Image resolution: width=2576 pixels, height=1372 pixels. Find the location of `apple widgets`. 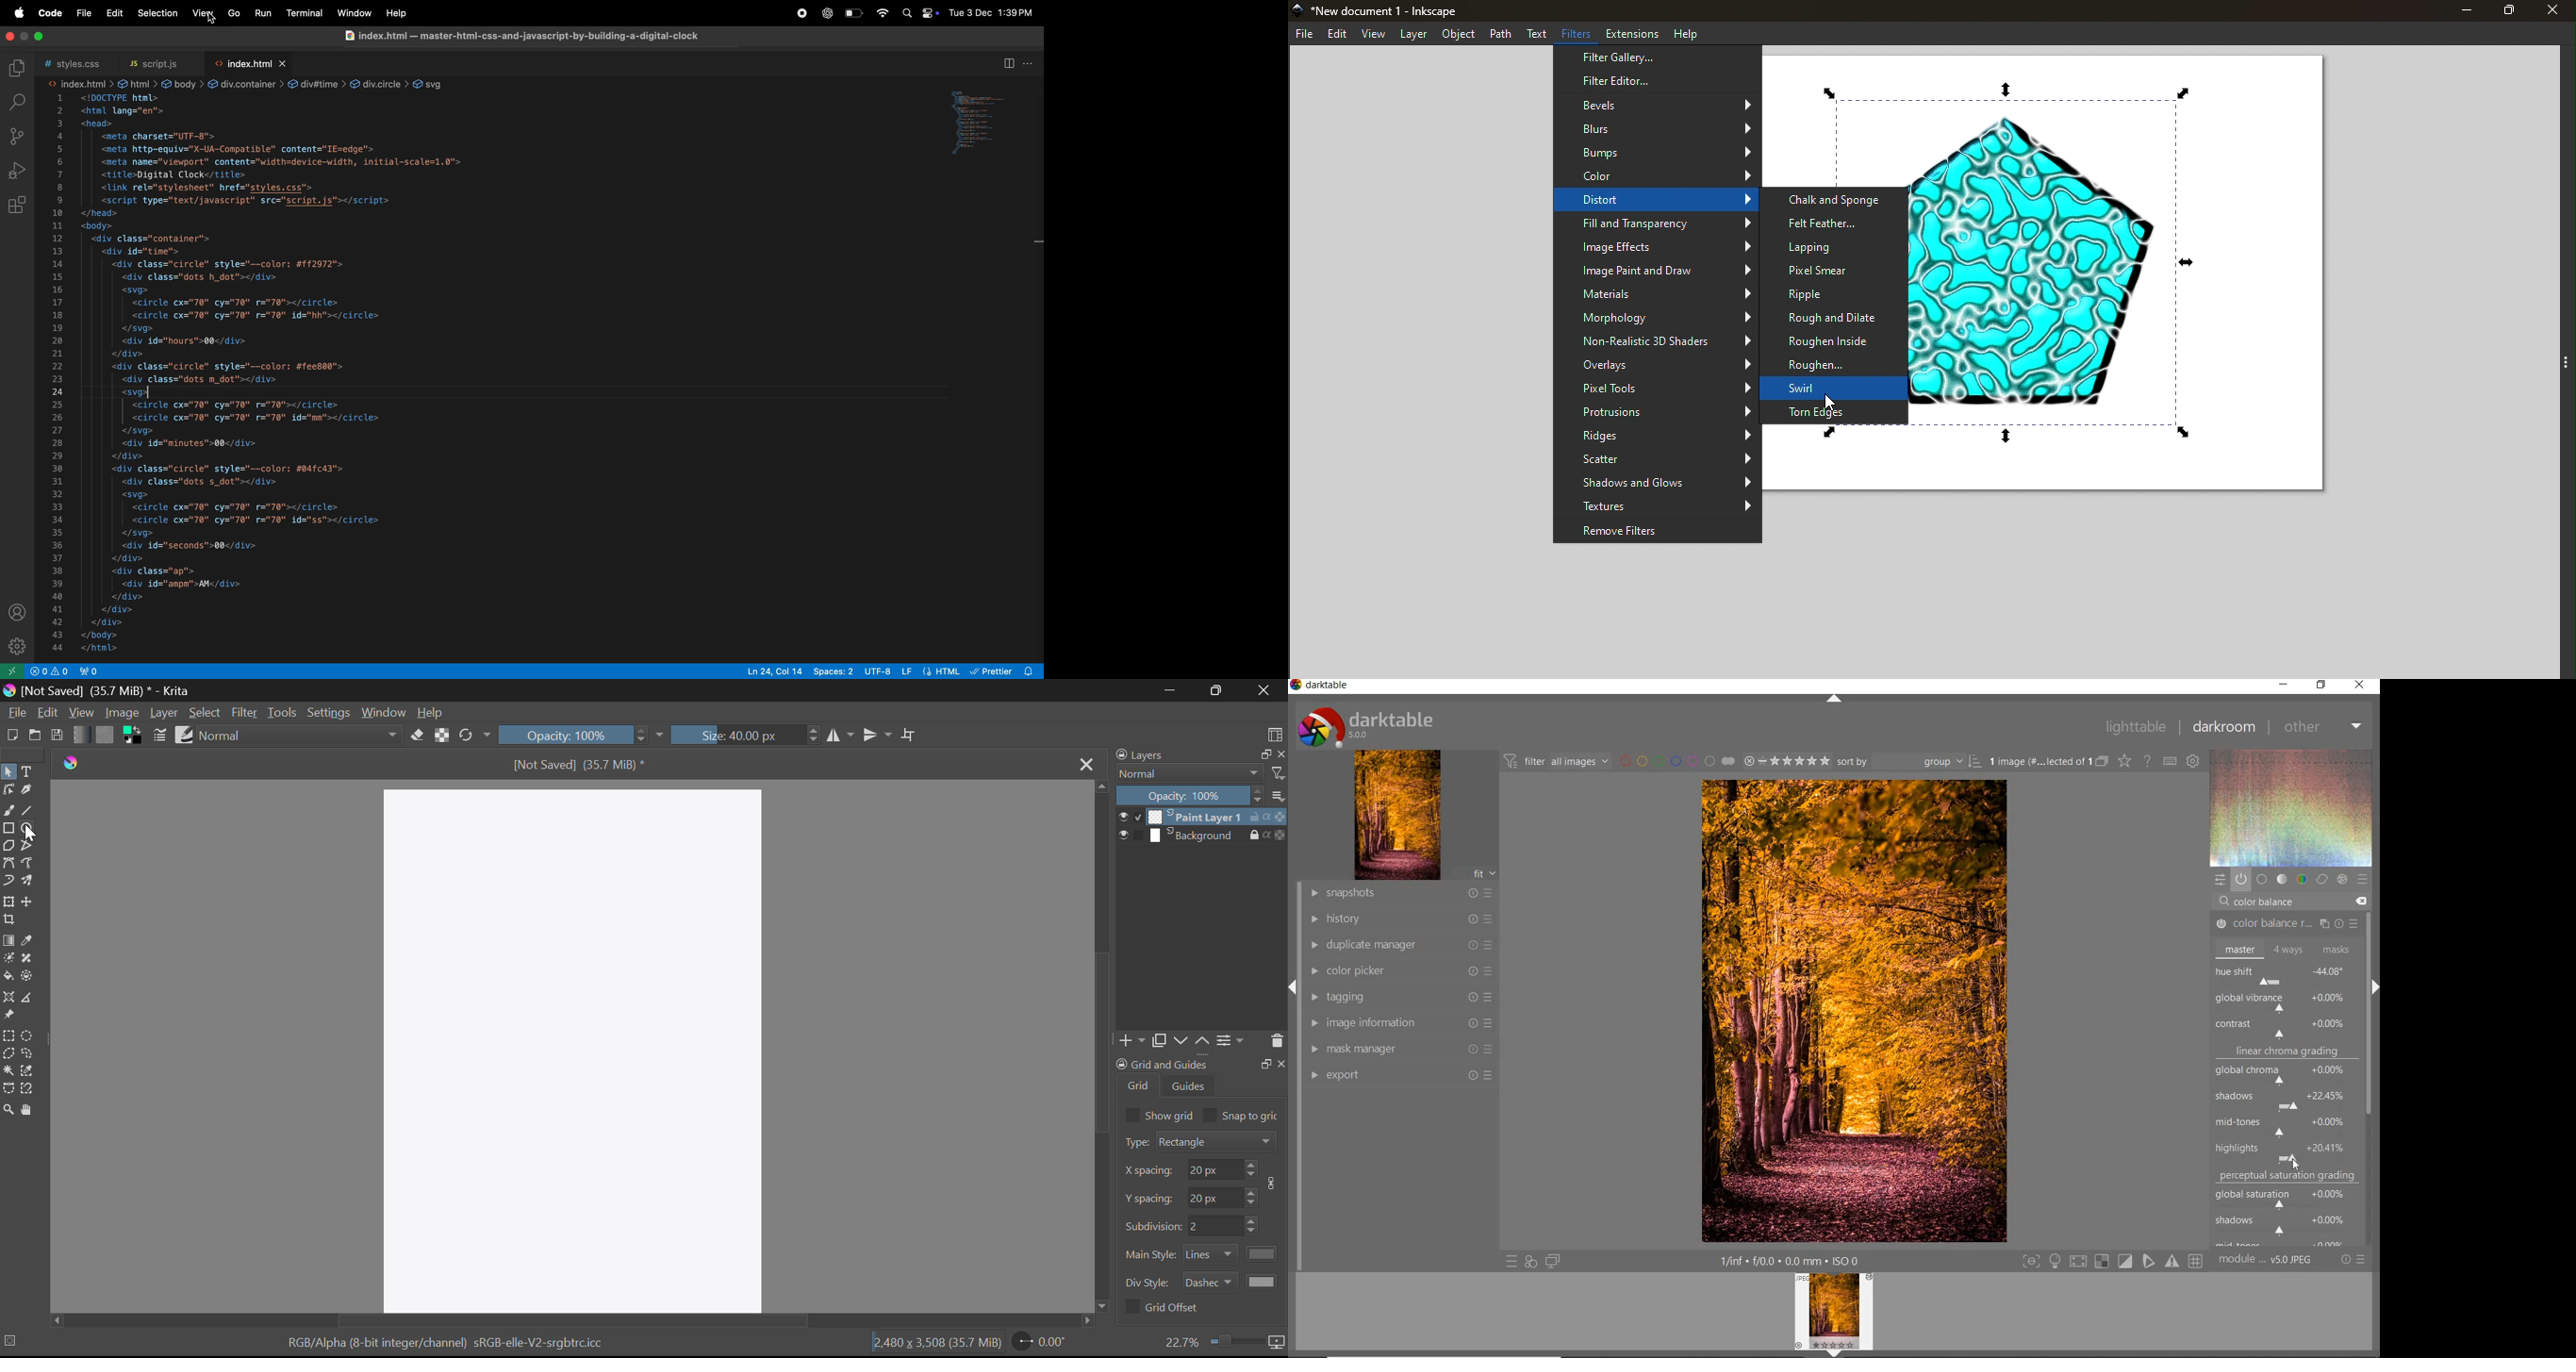

apple widgets is located at coordinates (918, 12).